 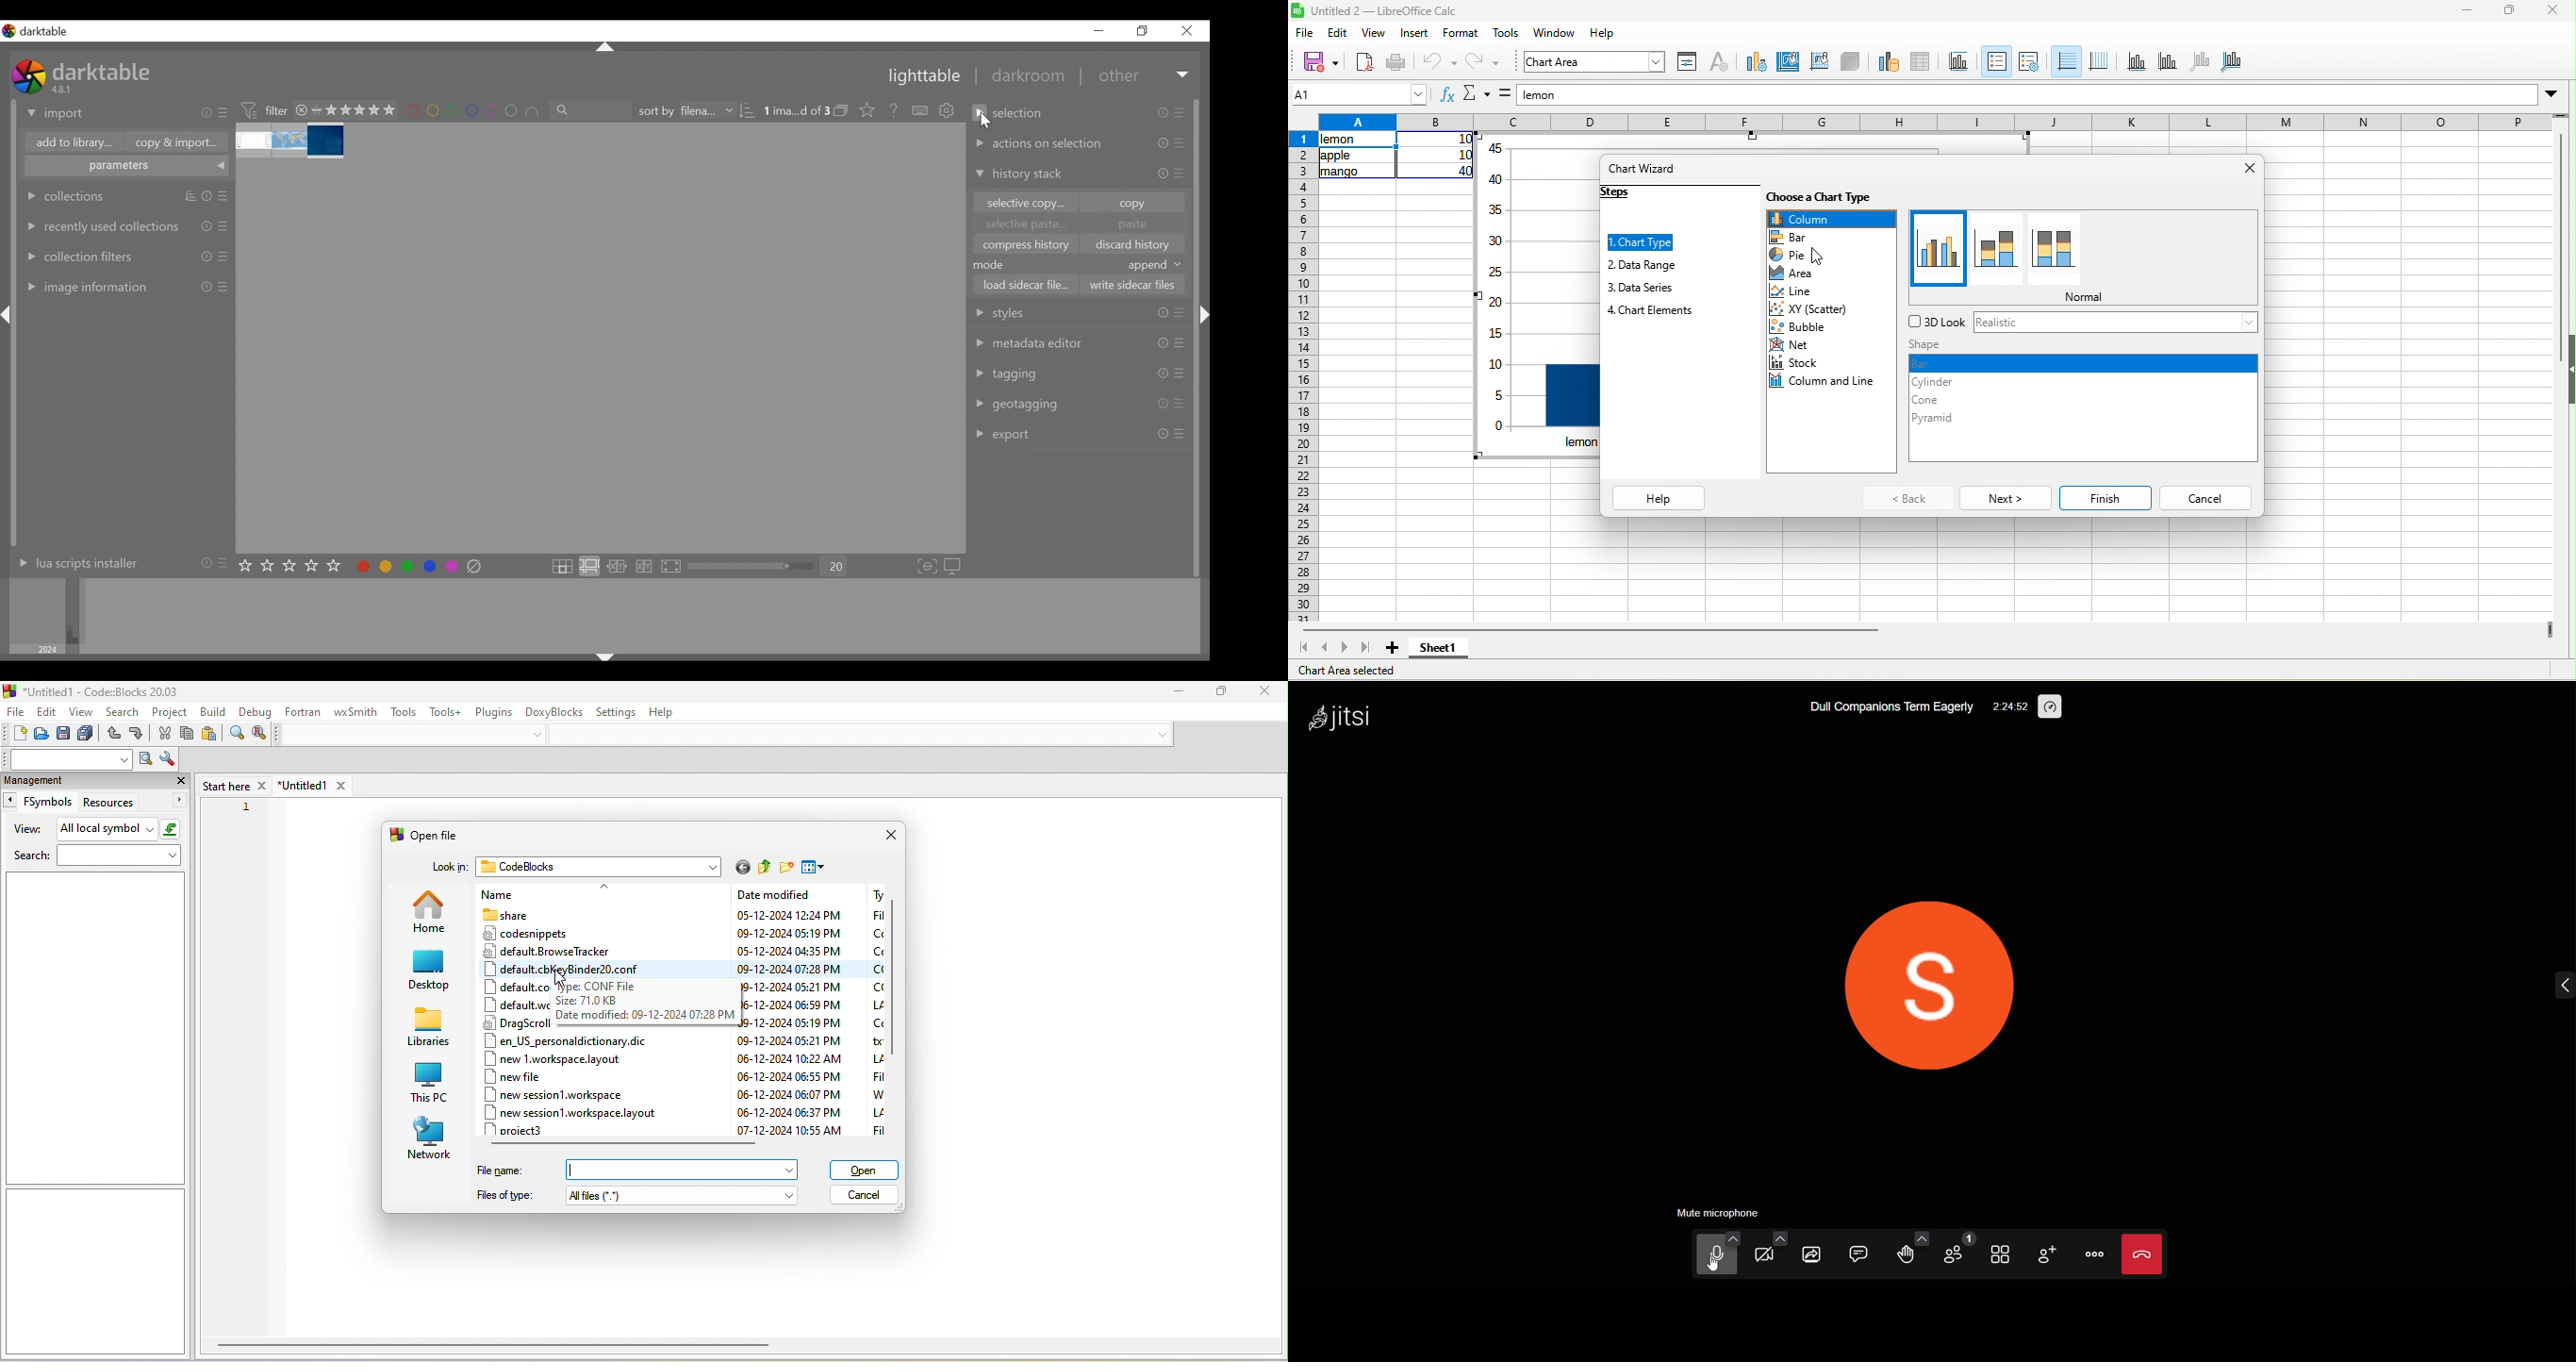 What do you see at coordinates (2202, 62) in the screenshot?
I see `Z axis` at bounding box center [2202, 62].